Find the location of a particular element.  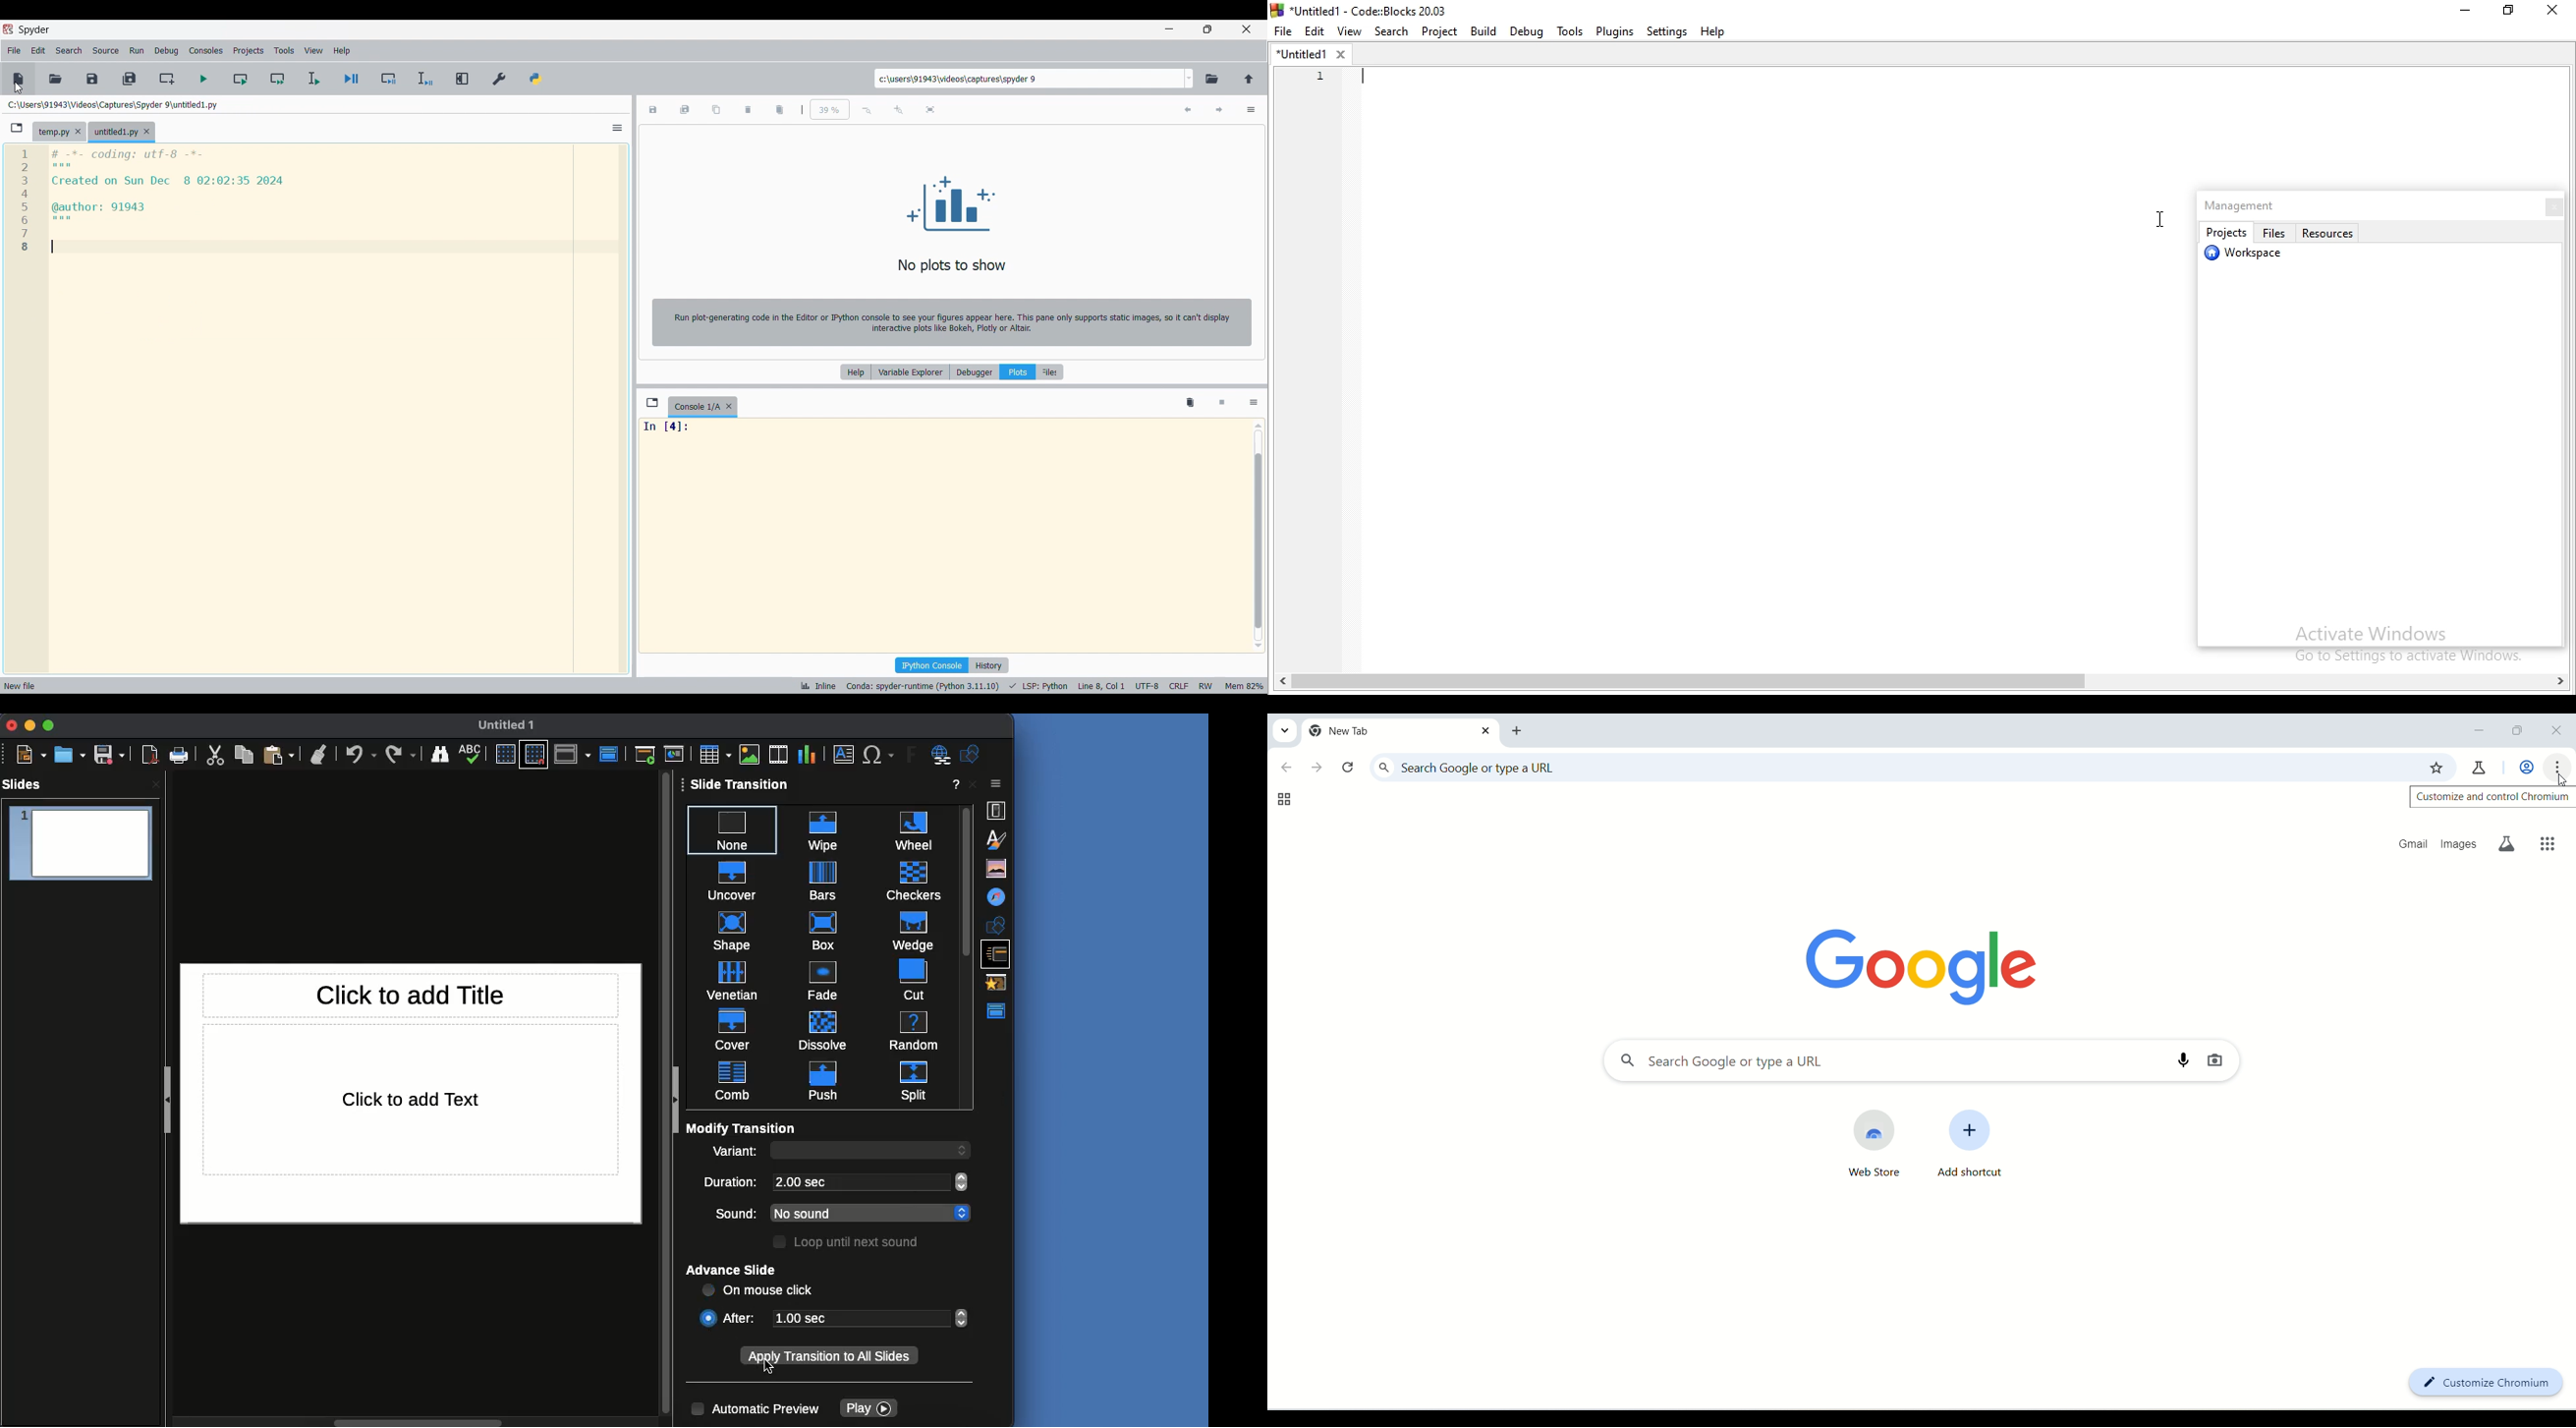

Fit plot to the pane size is located at coordinates (931, 110).